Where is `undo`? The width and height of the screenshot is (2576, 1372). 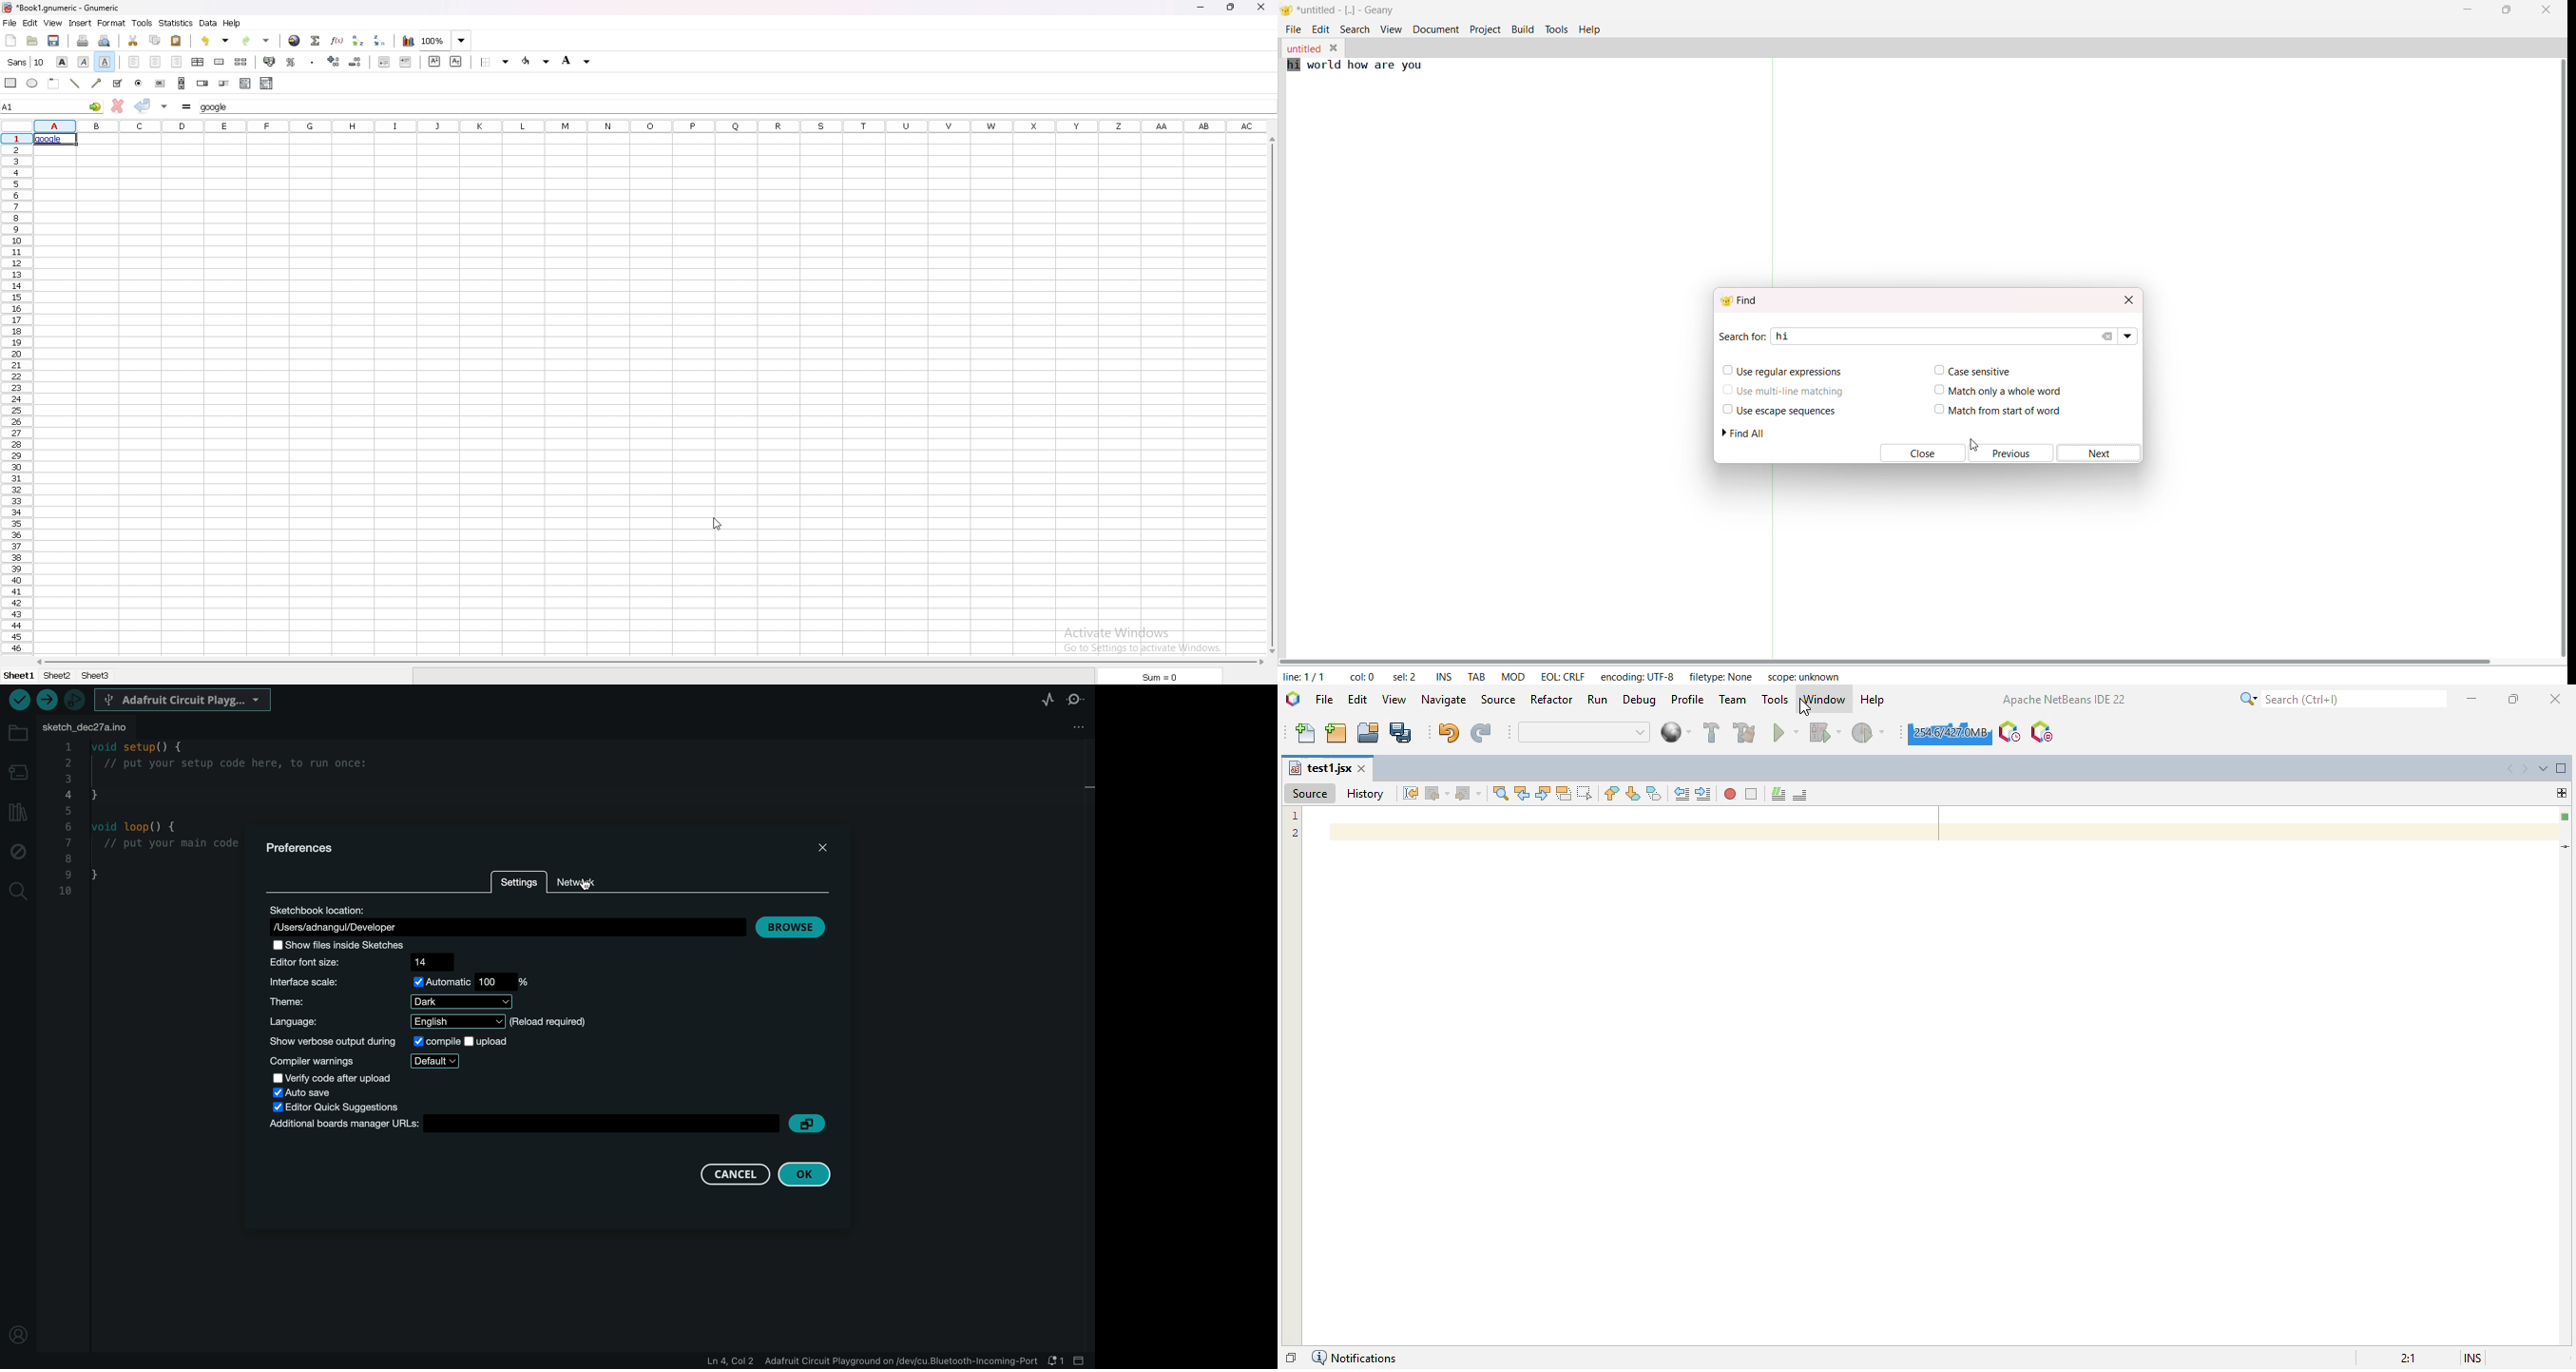 undo is located at coordinates (216, 41).